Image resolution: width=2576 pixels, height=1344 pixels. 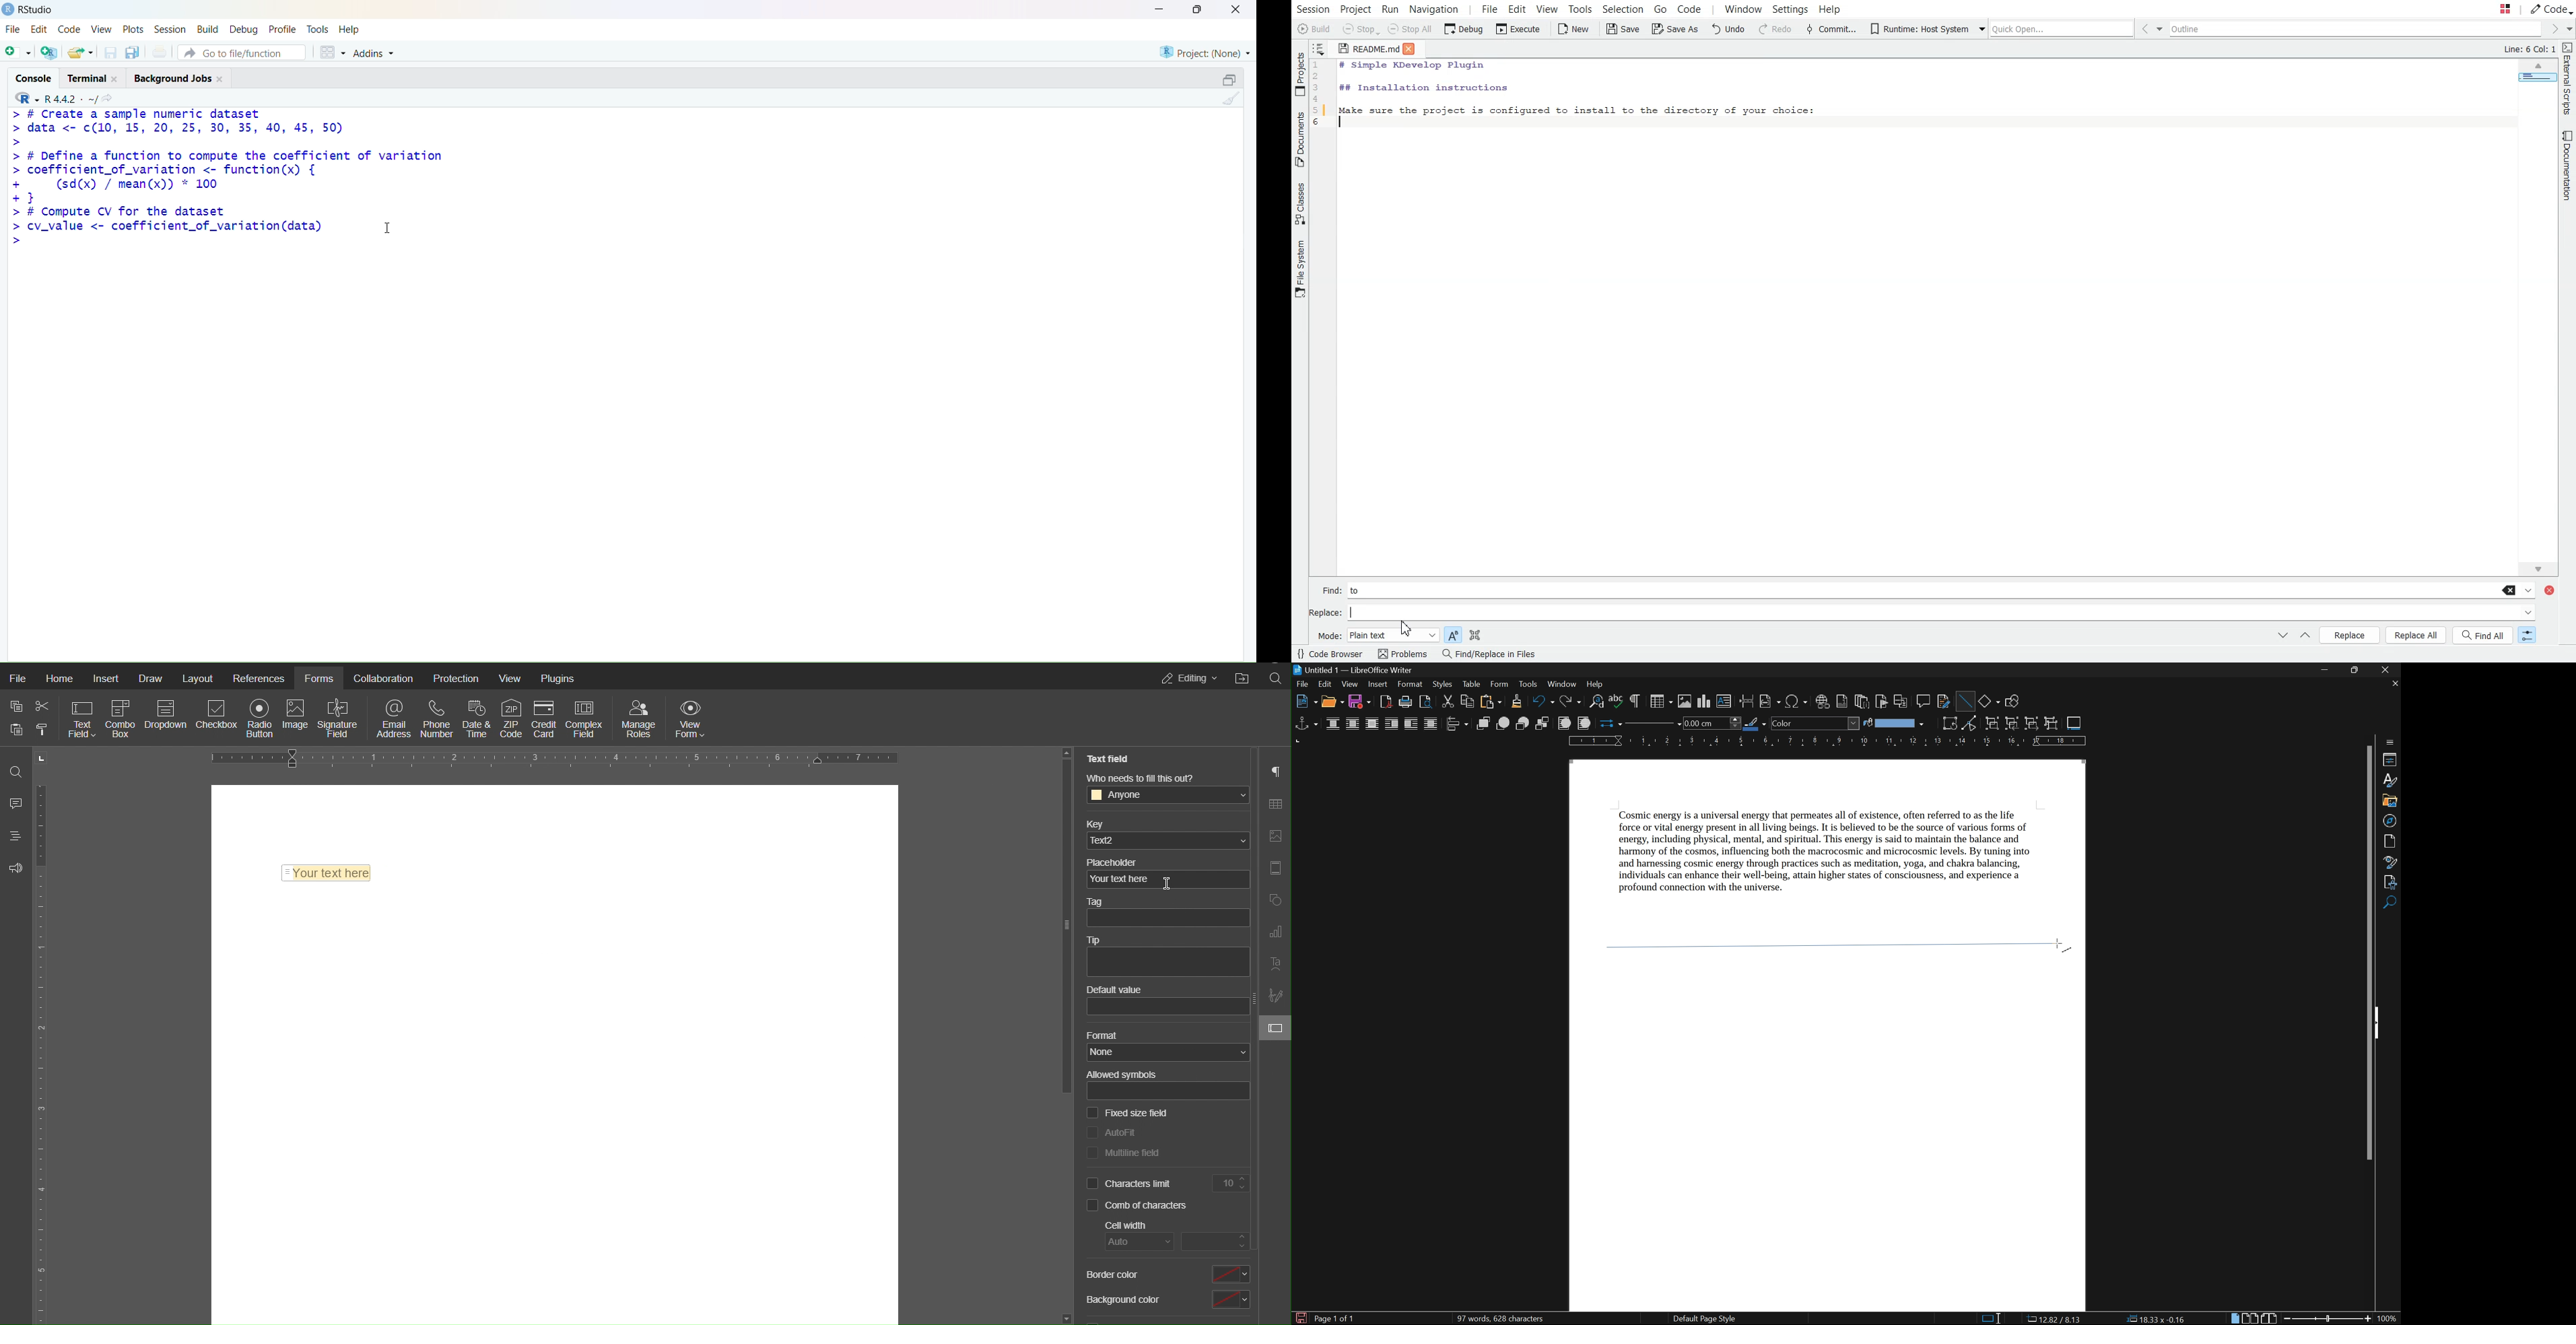 What do you see at coordinates (1198, 9) in the screenshot?
I see `maximise` at bounding box center [1198, 9].